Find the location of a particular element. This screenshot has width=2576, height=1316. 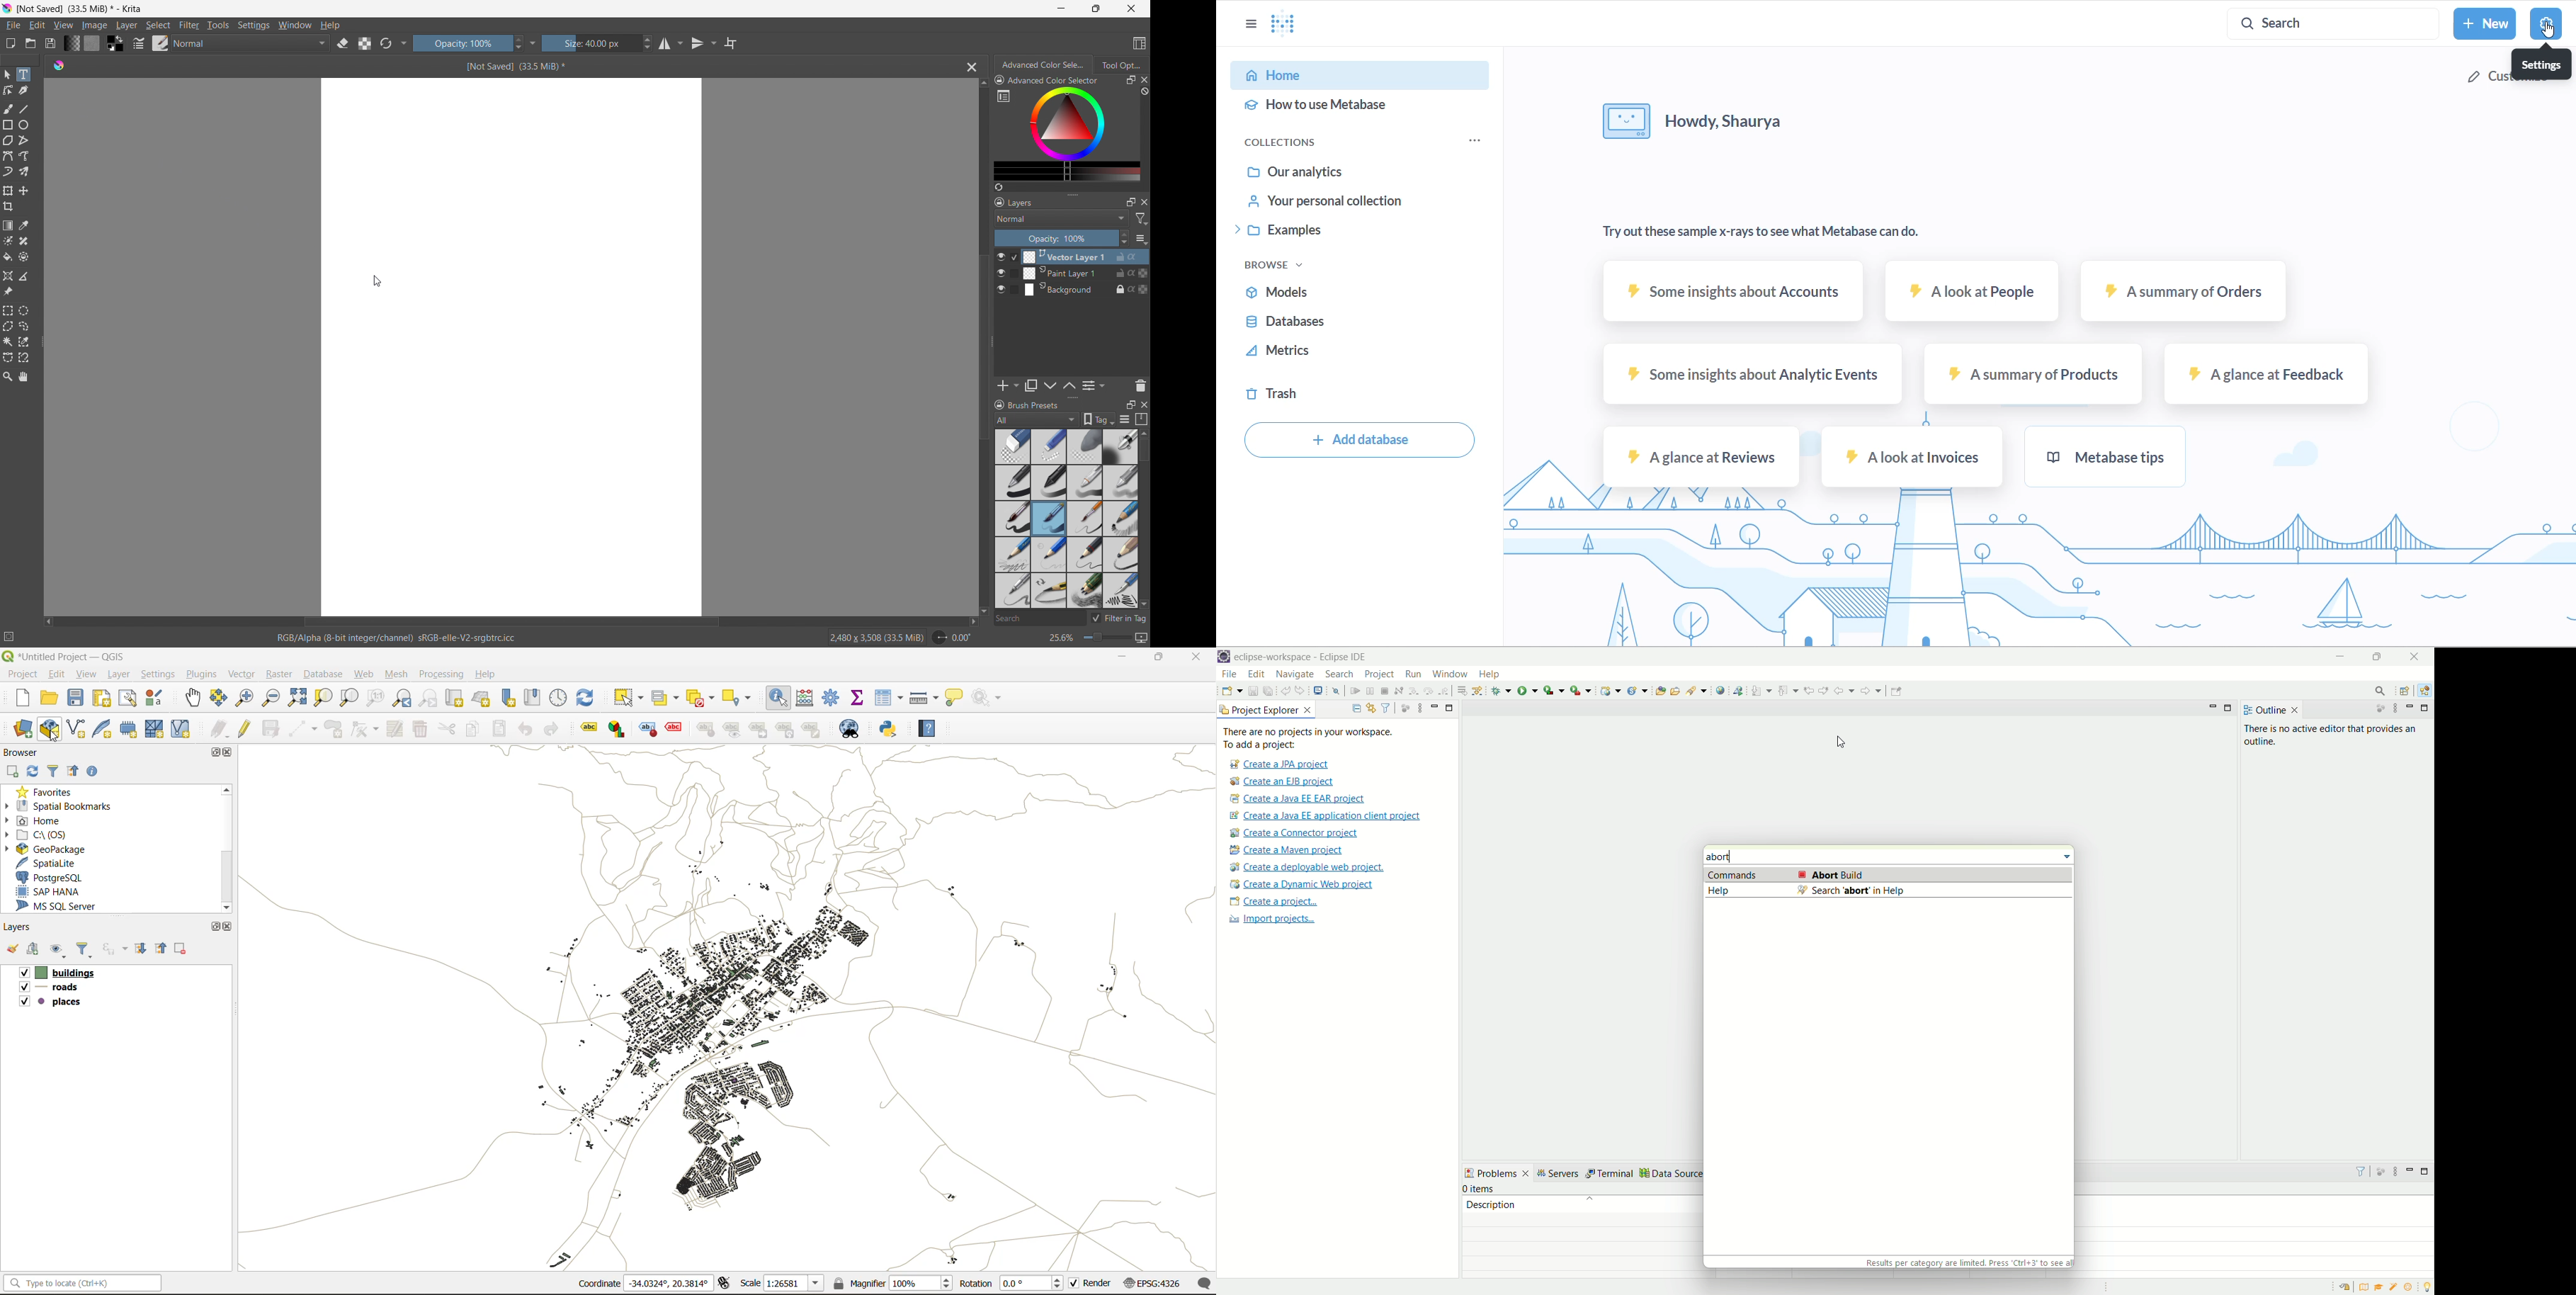

elliptical selection tool is located at coordinates (23, 311).